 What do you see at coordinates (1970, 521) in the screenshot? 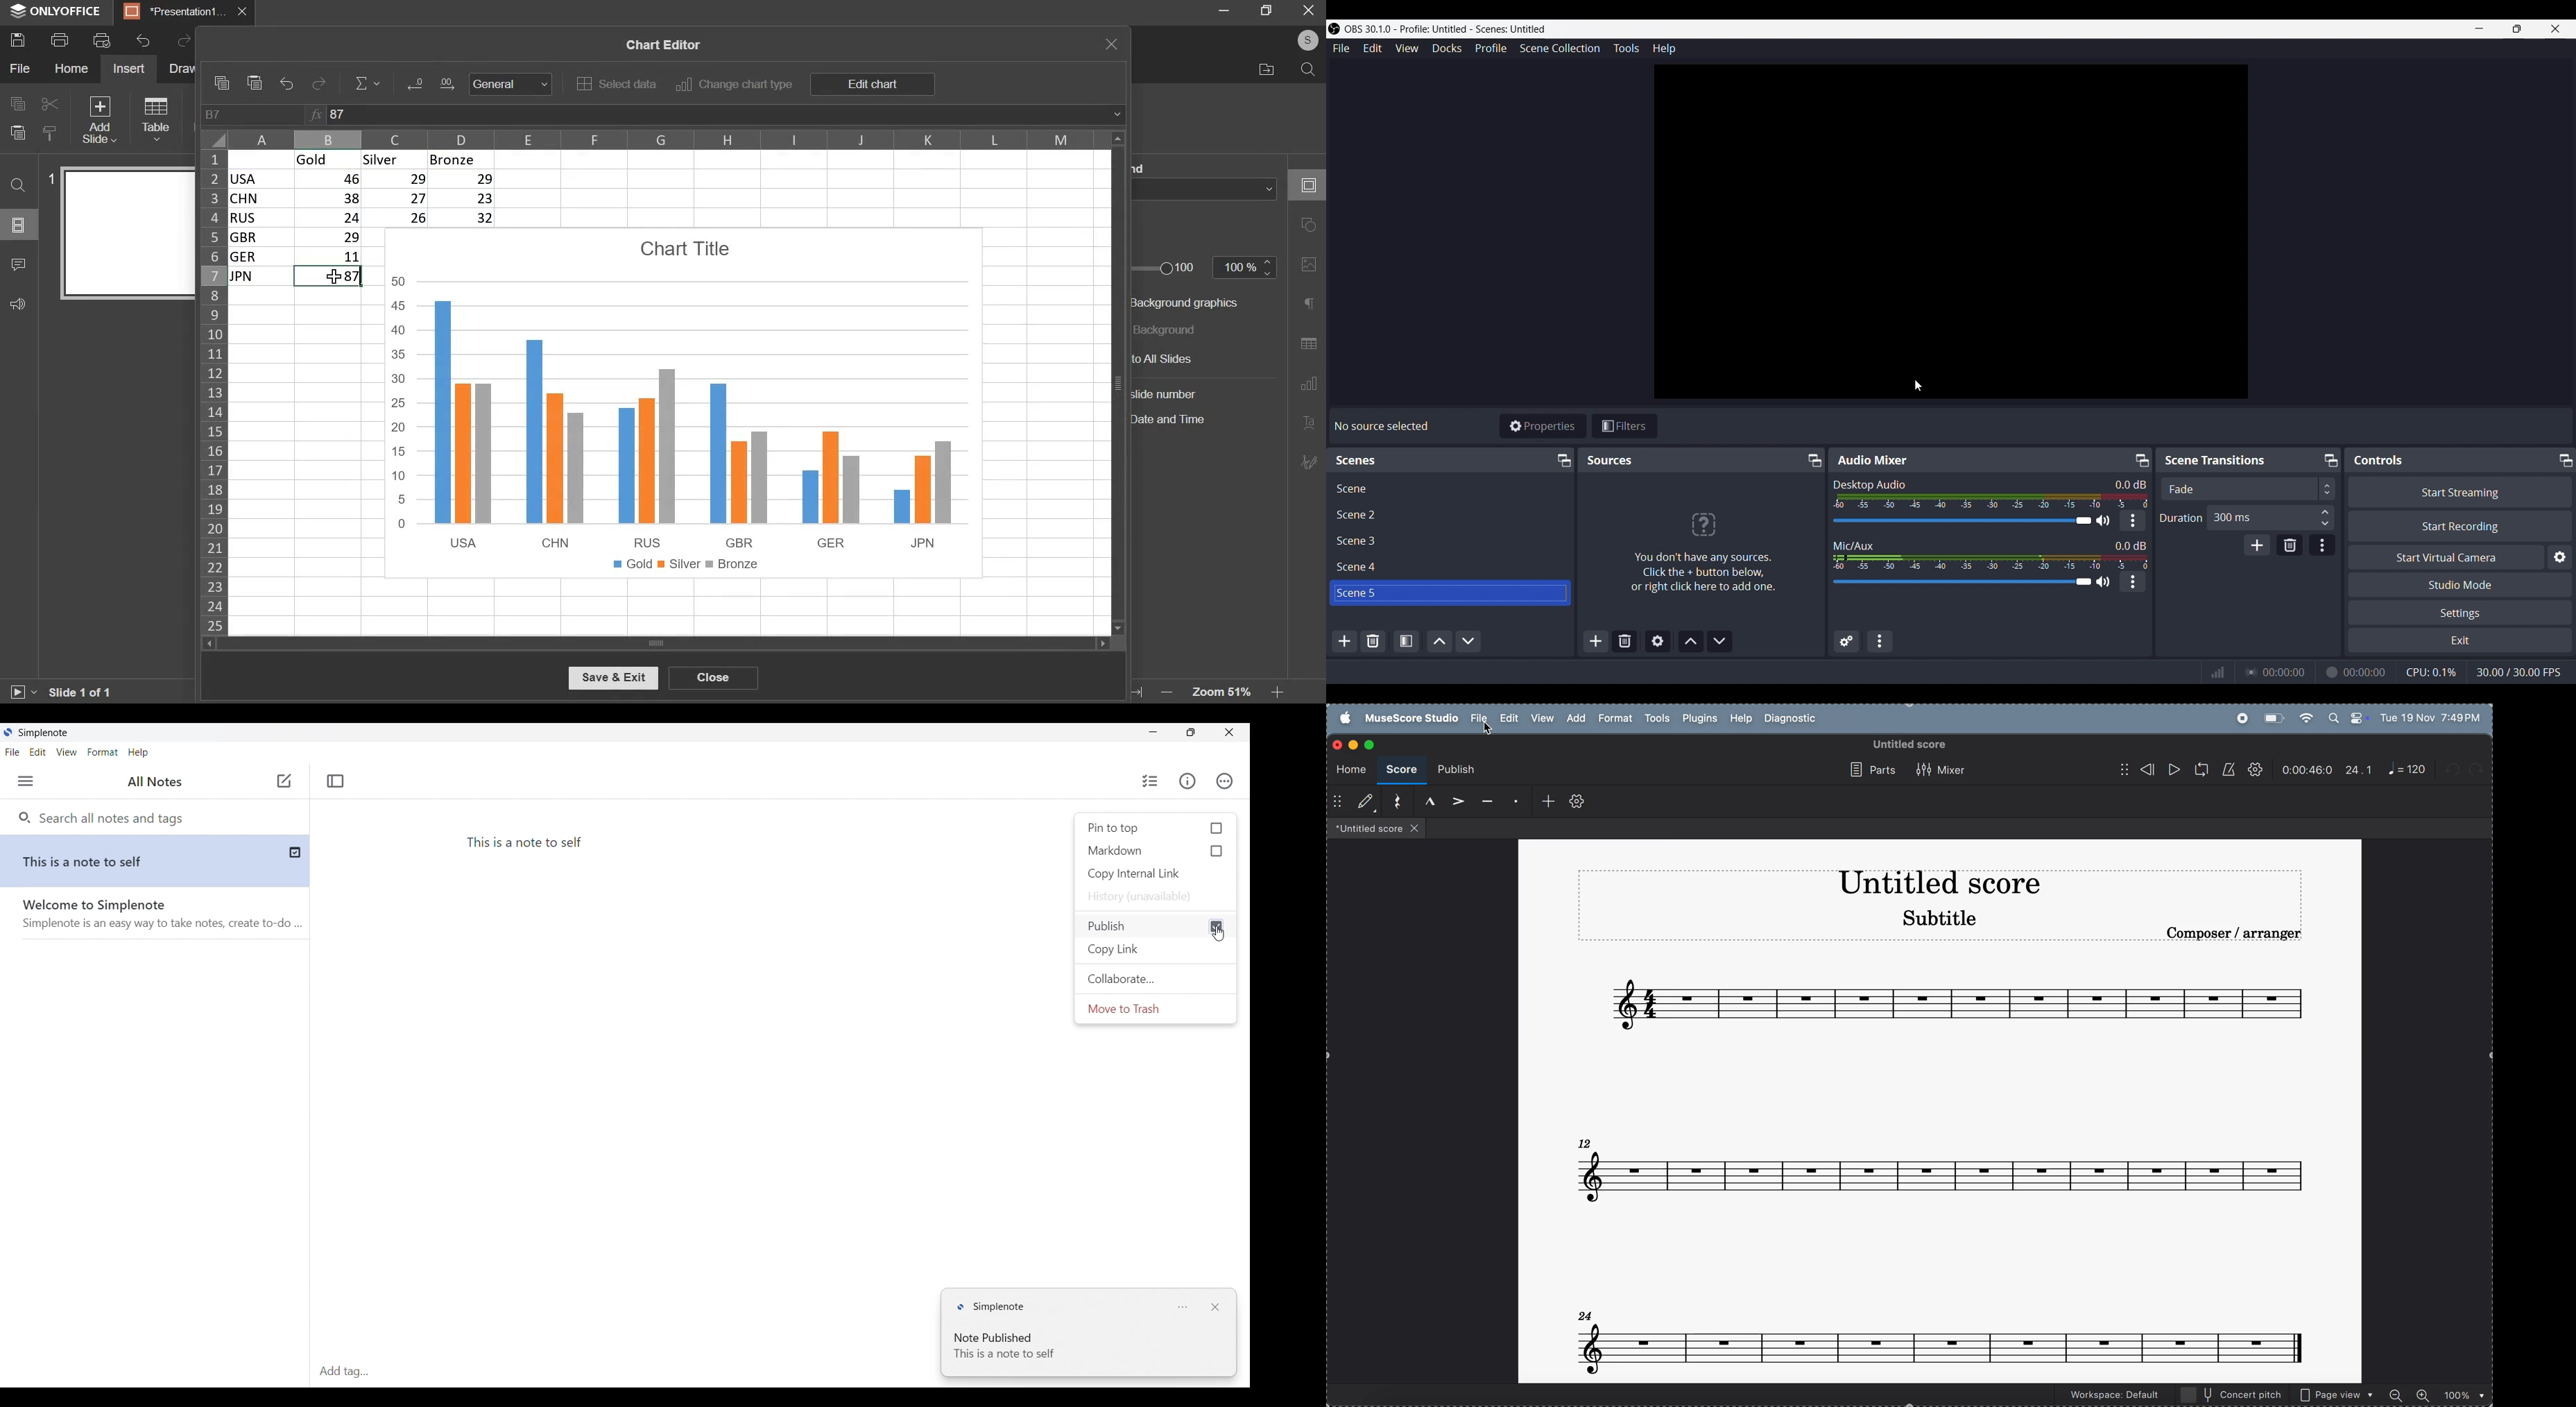
I see `Volume Adjuster` at bounding box center [1970, 521].